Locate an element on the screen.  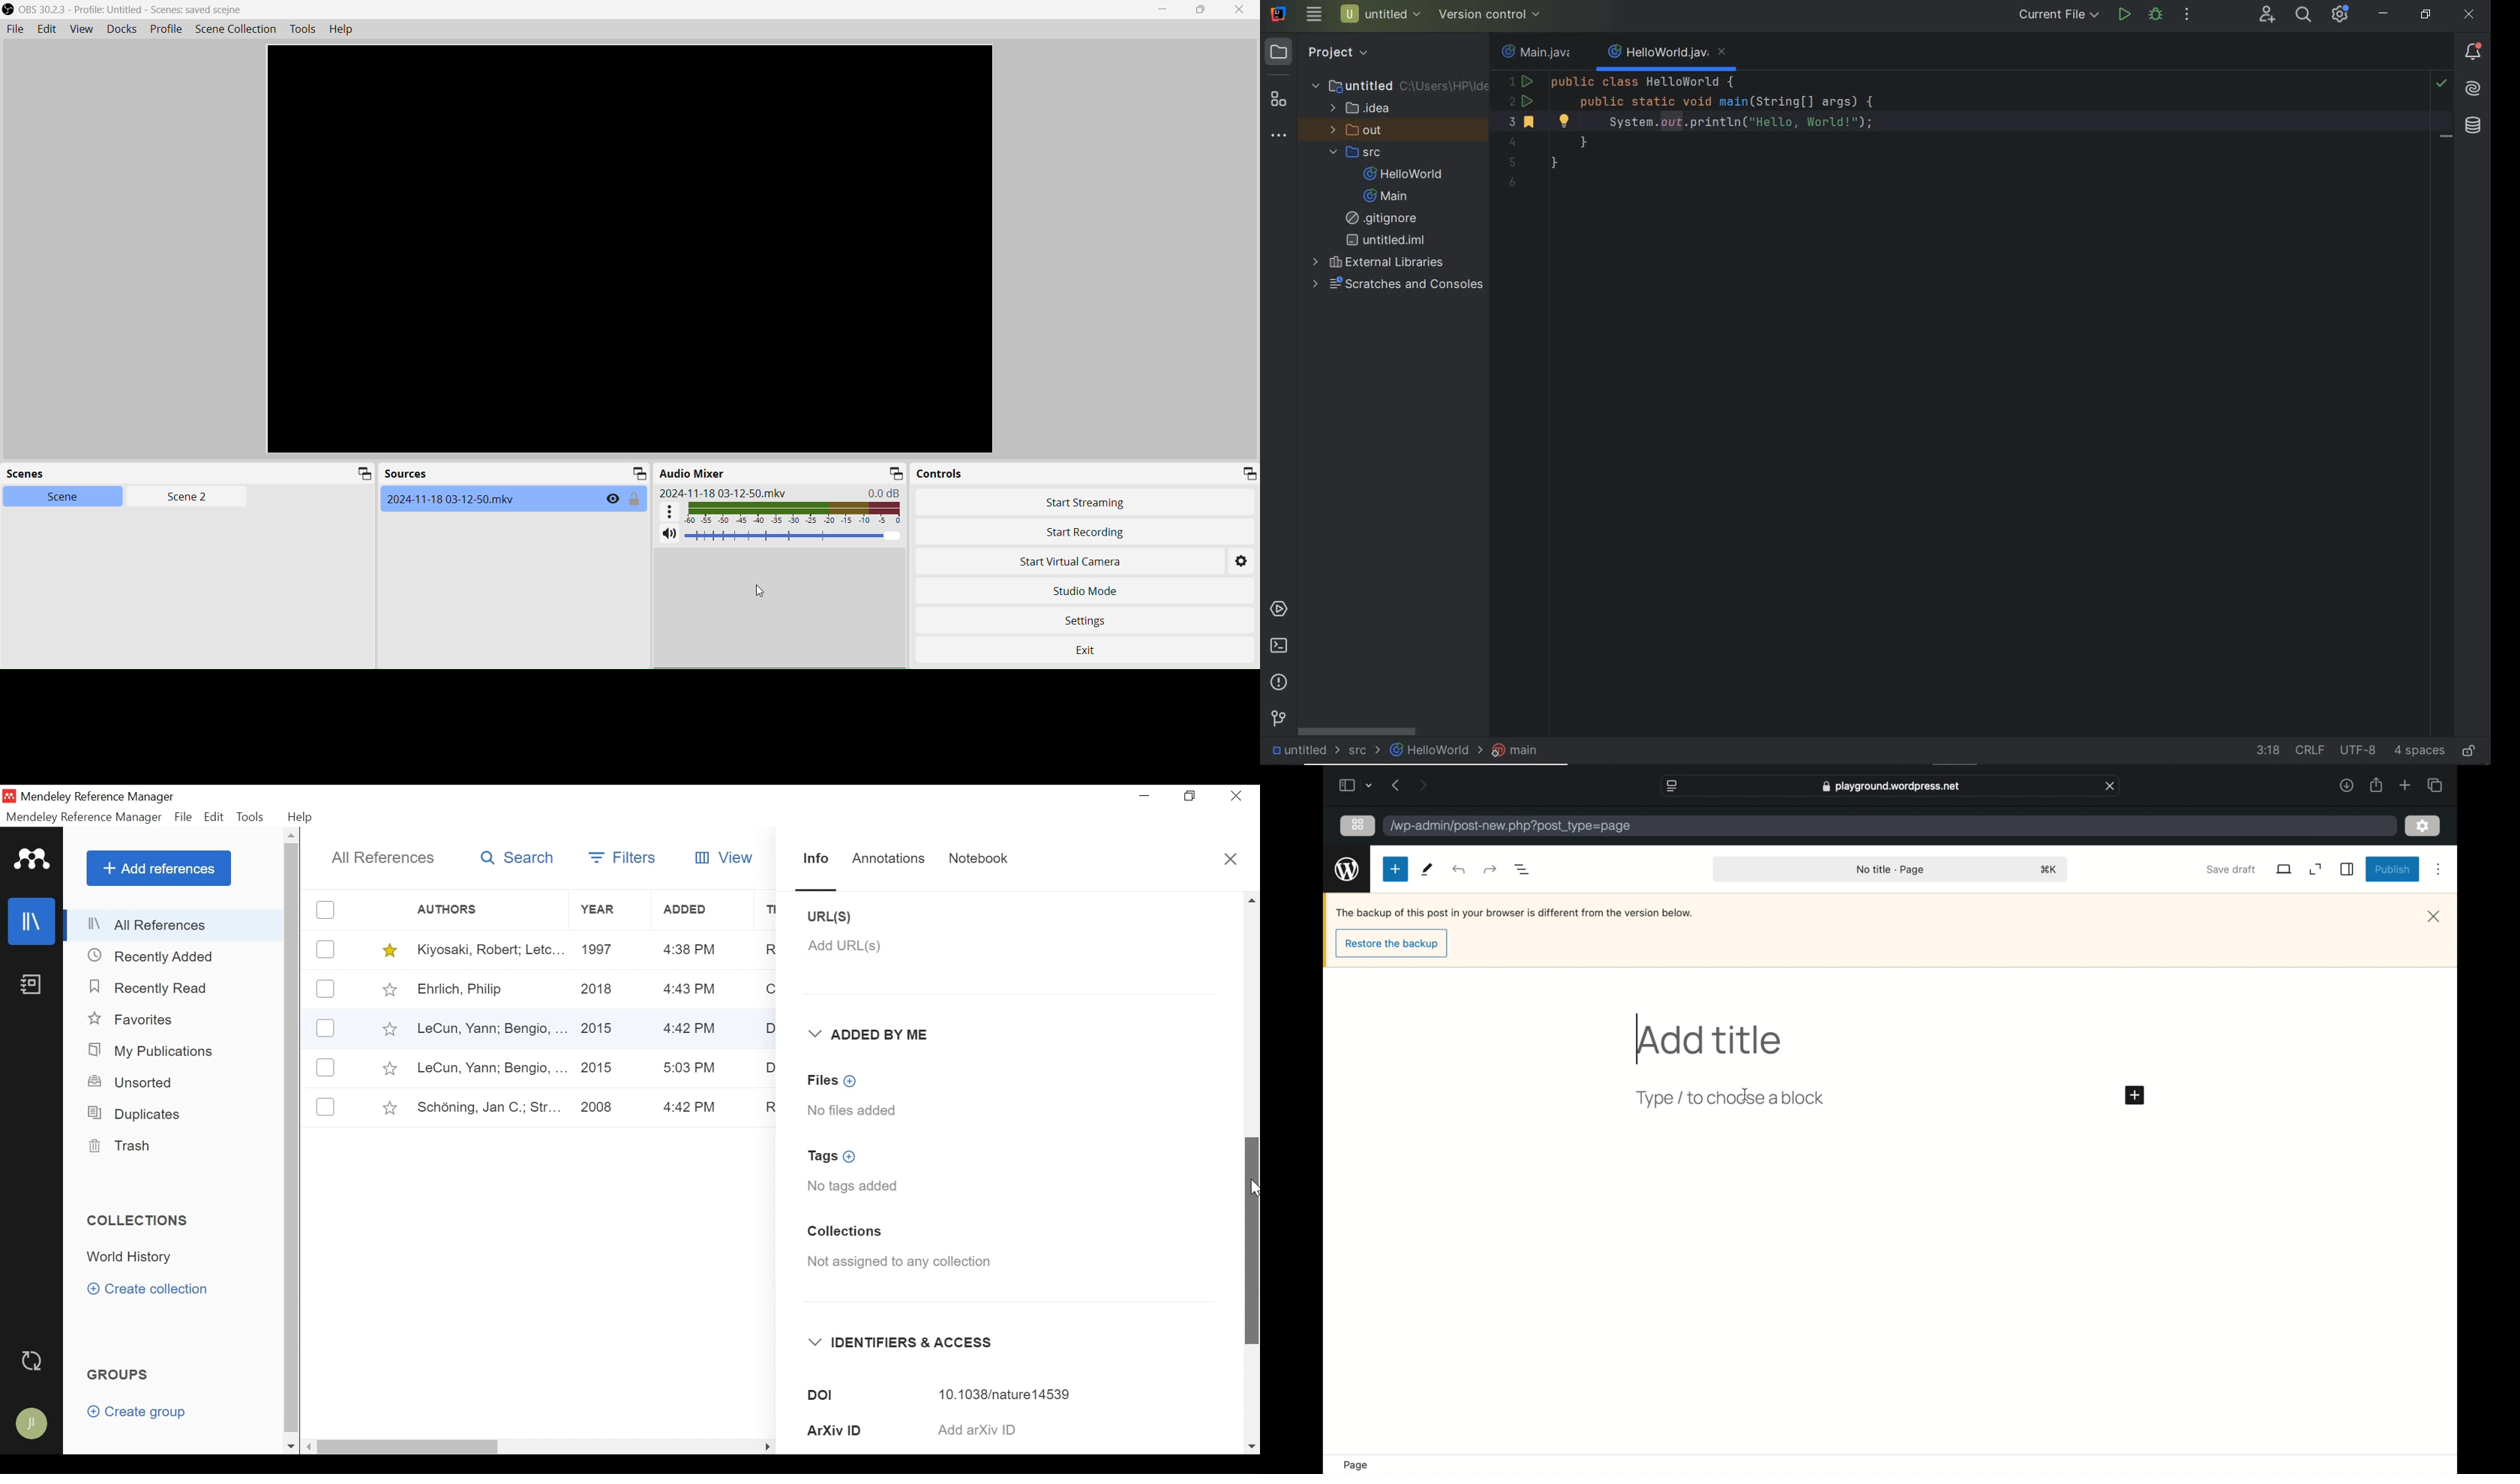
new tab is located at coordinates (2406, 785).